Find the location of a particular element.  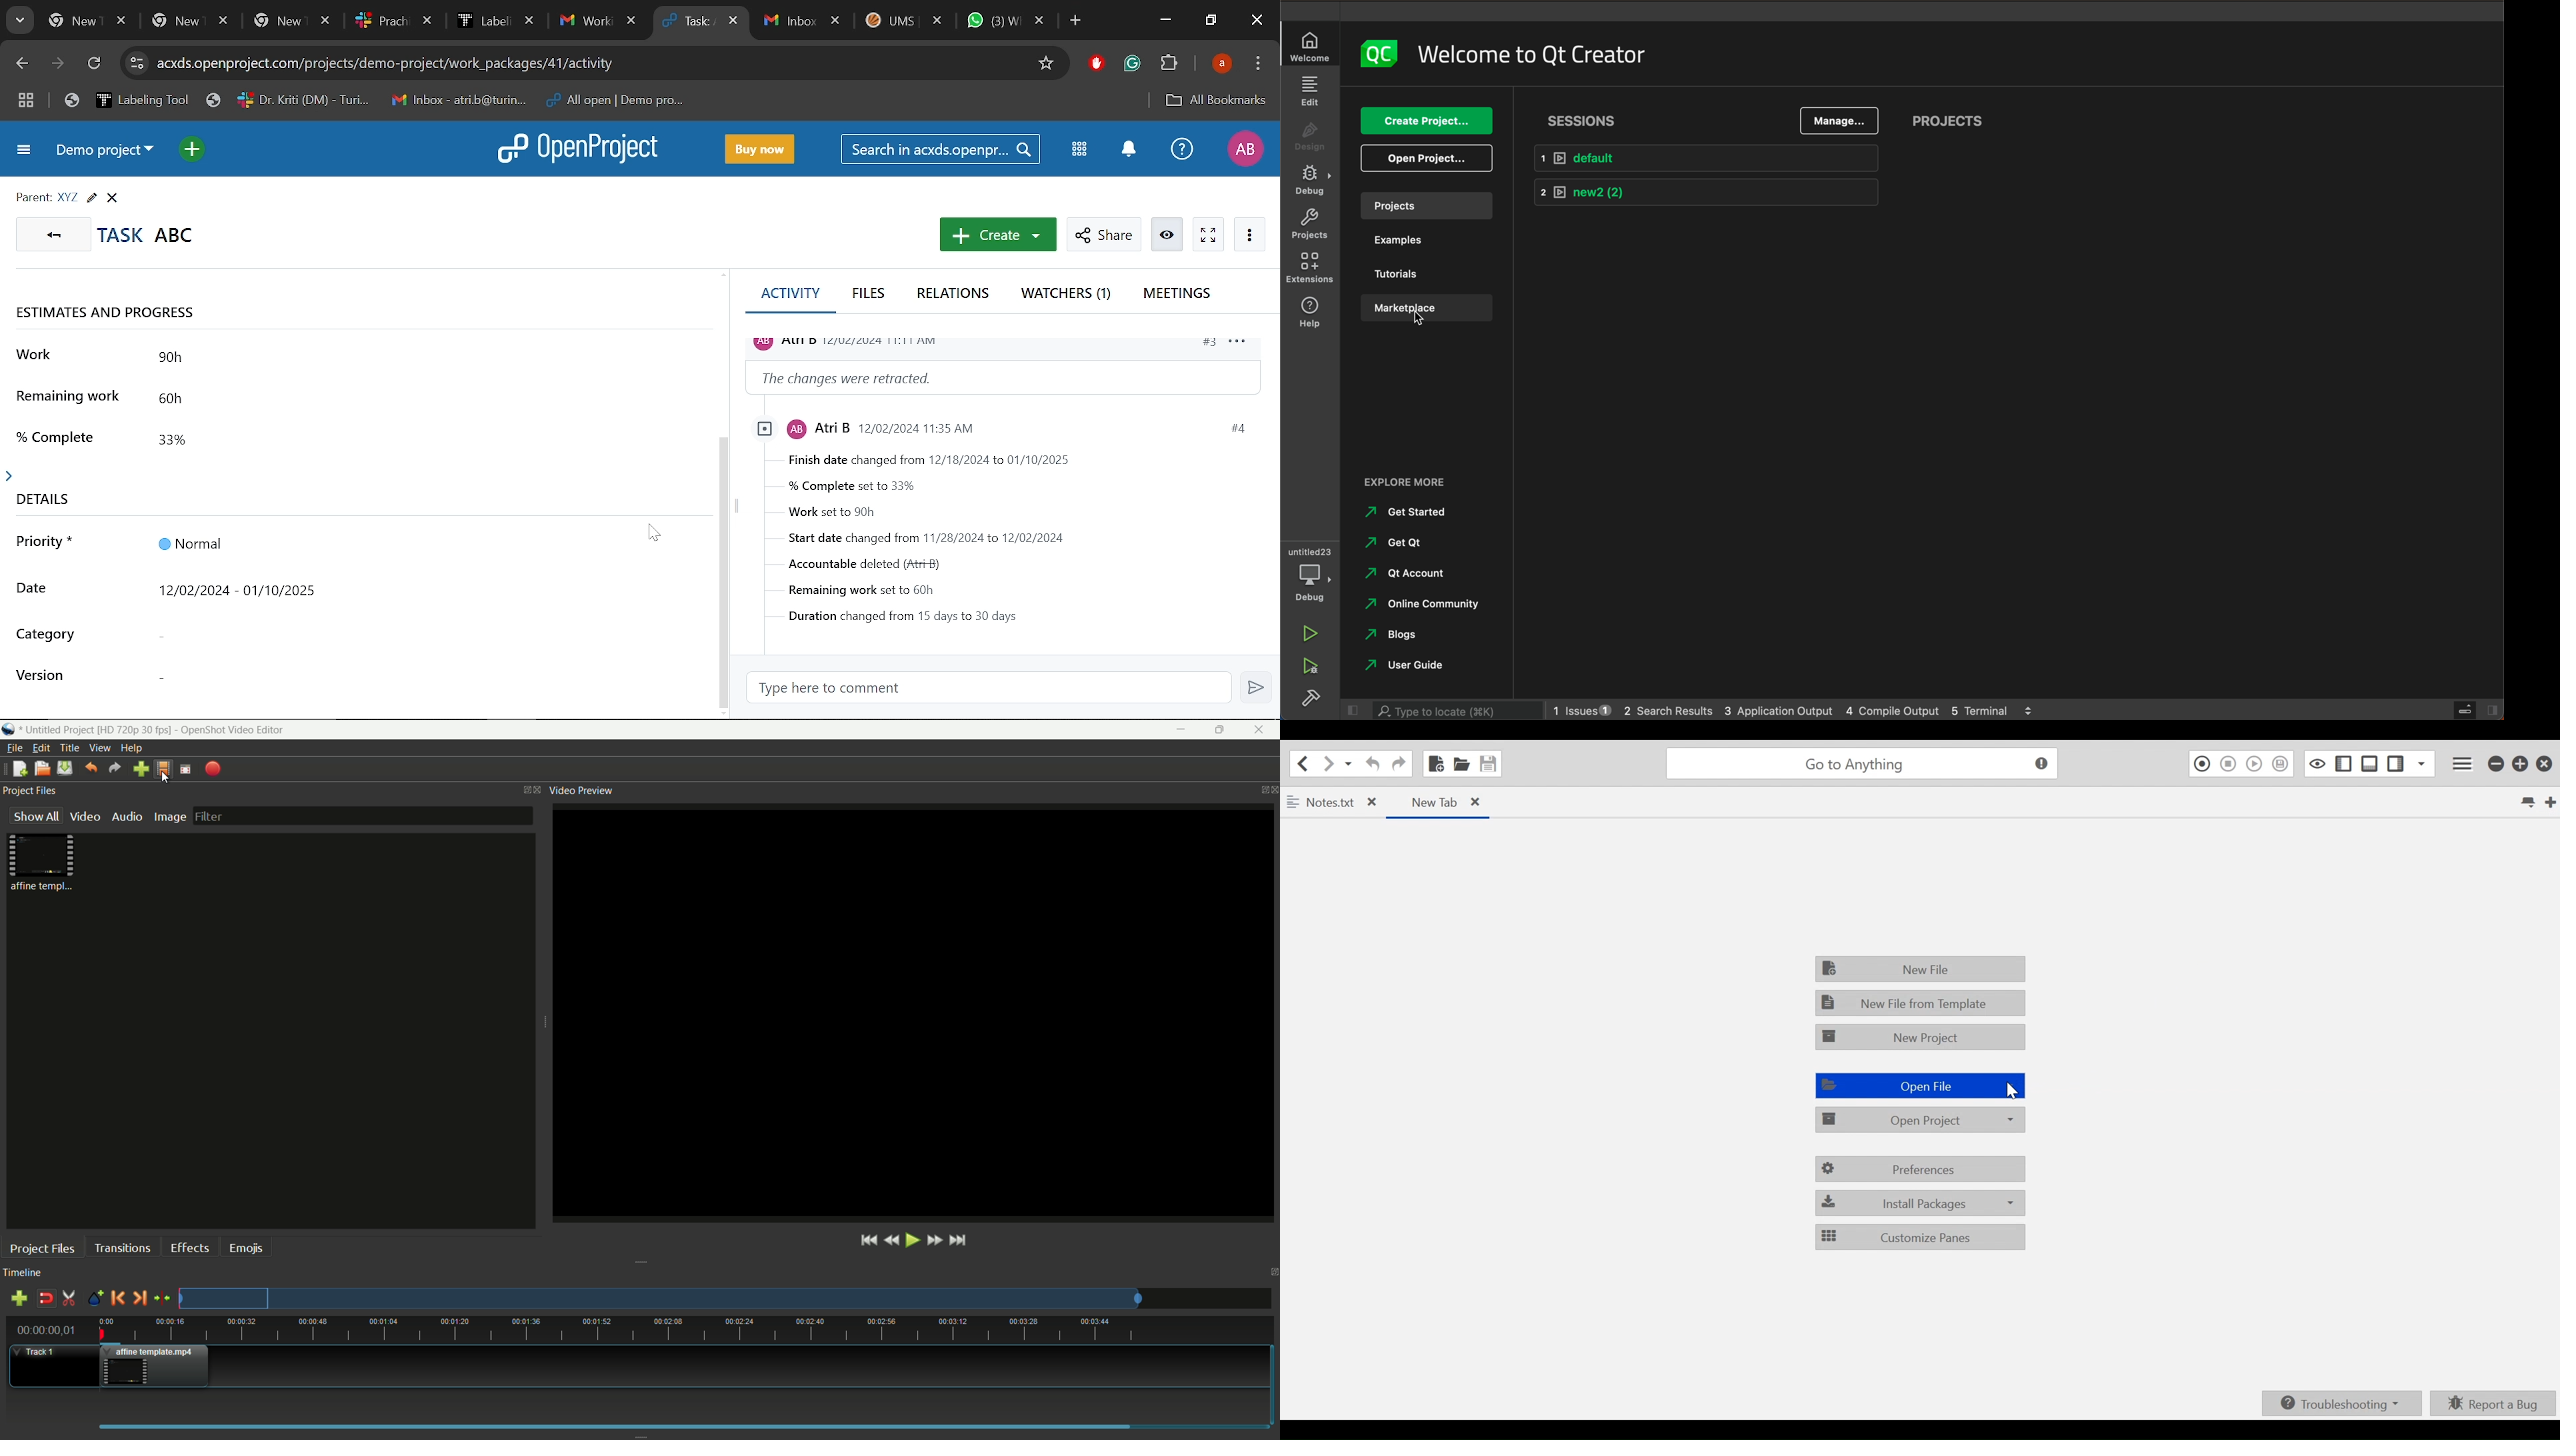

parent is located at coordinates (33, 198).